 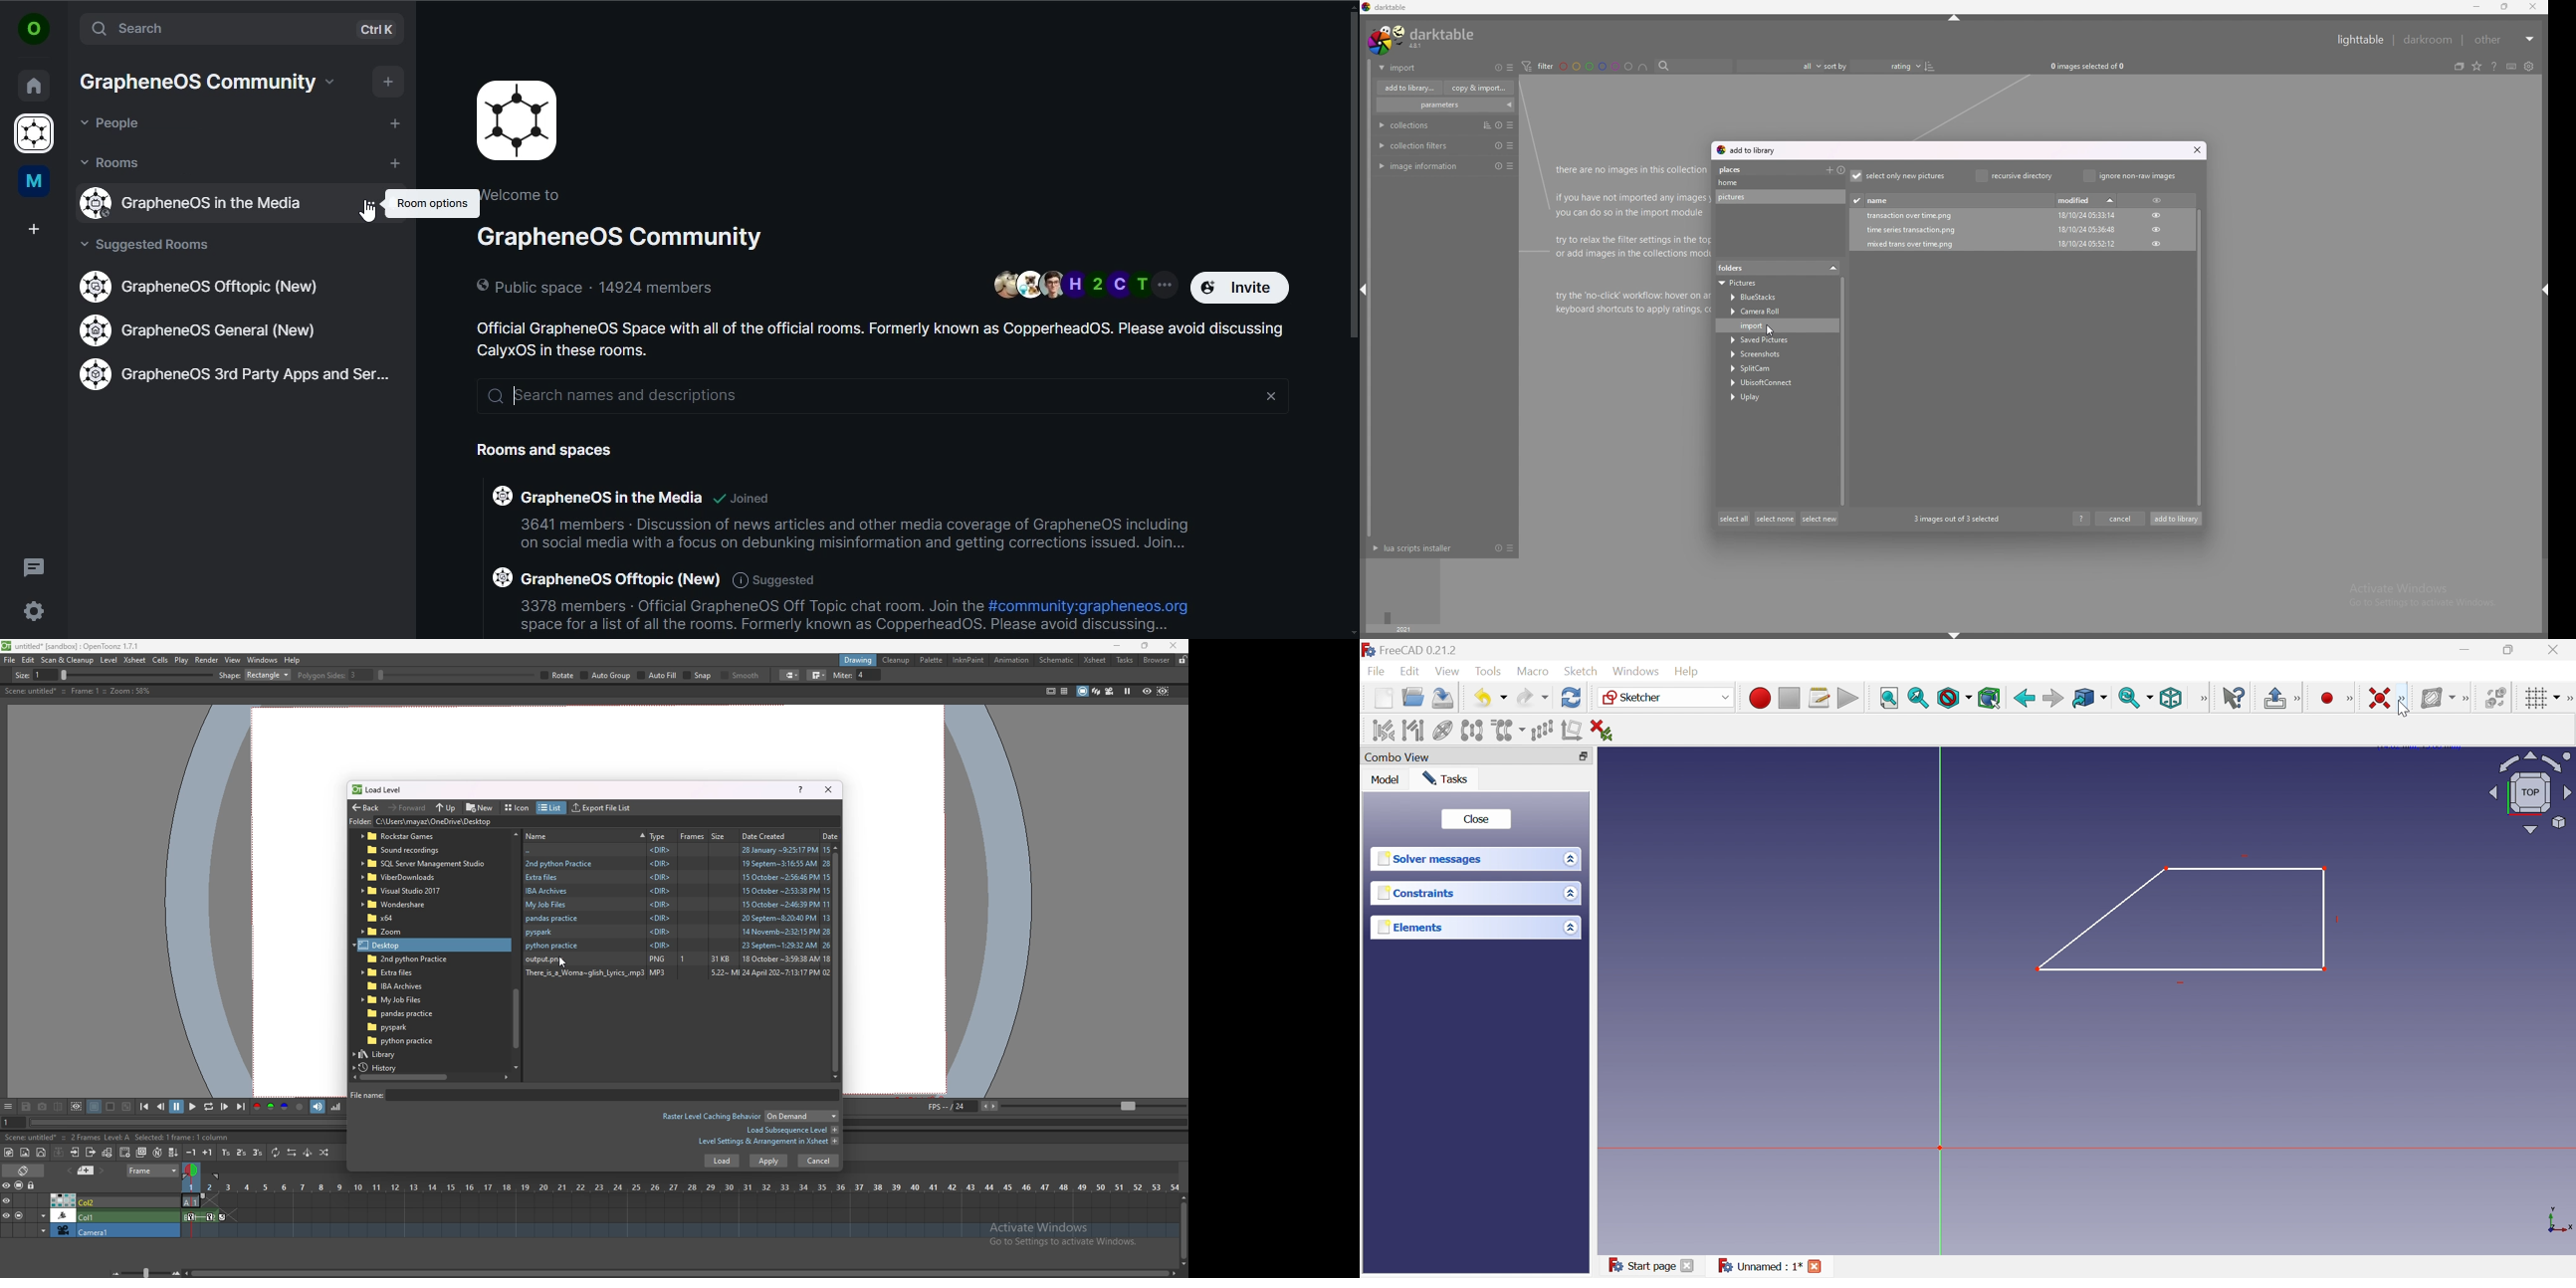 I want to click on reset, so click(x=1497, y=125).